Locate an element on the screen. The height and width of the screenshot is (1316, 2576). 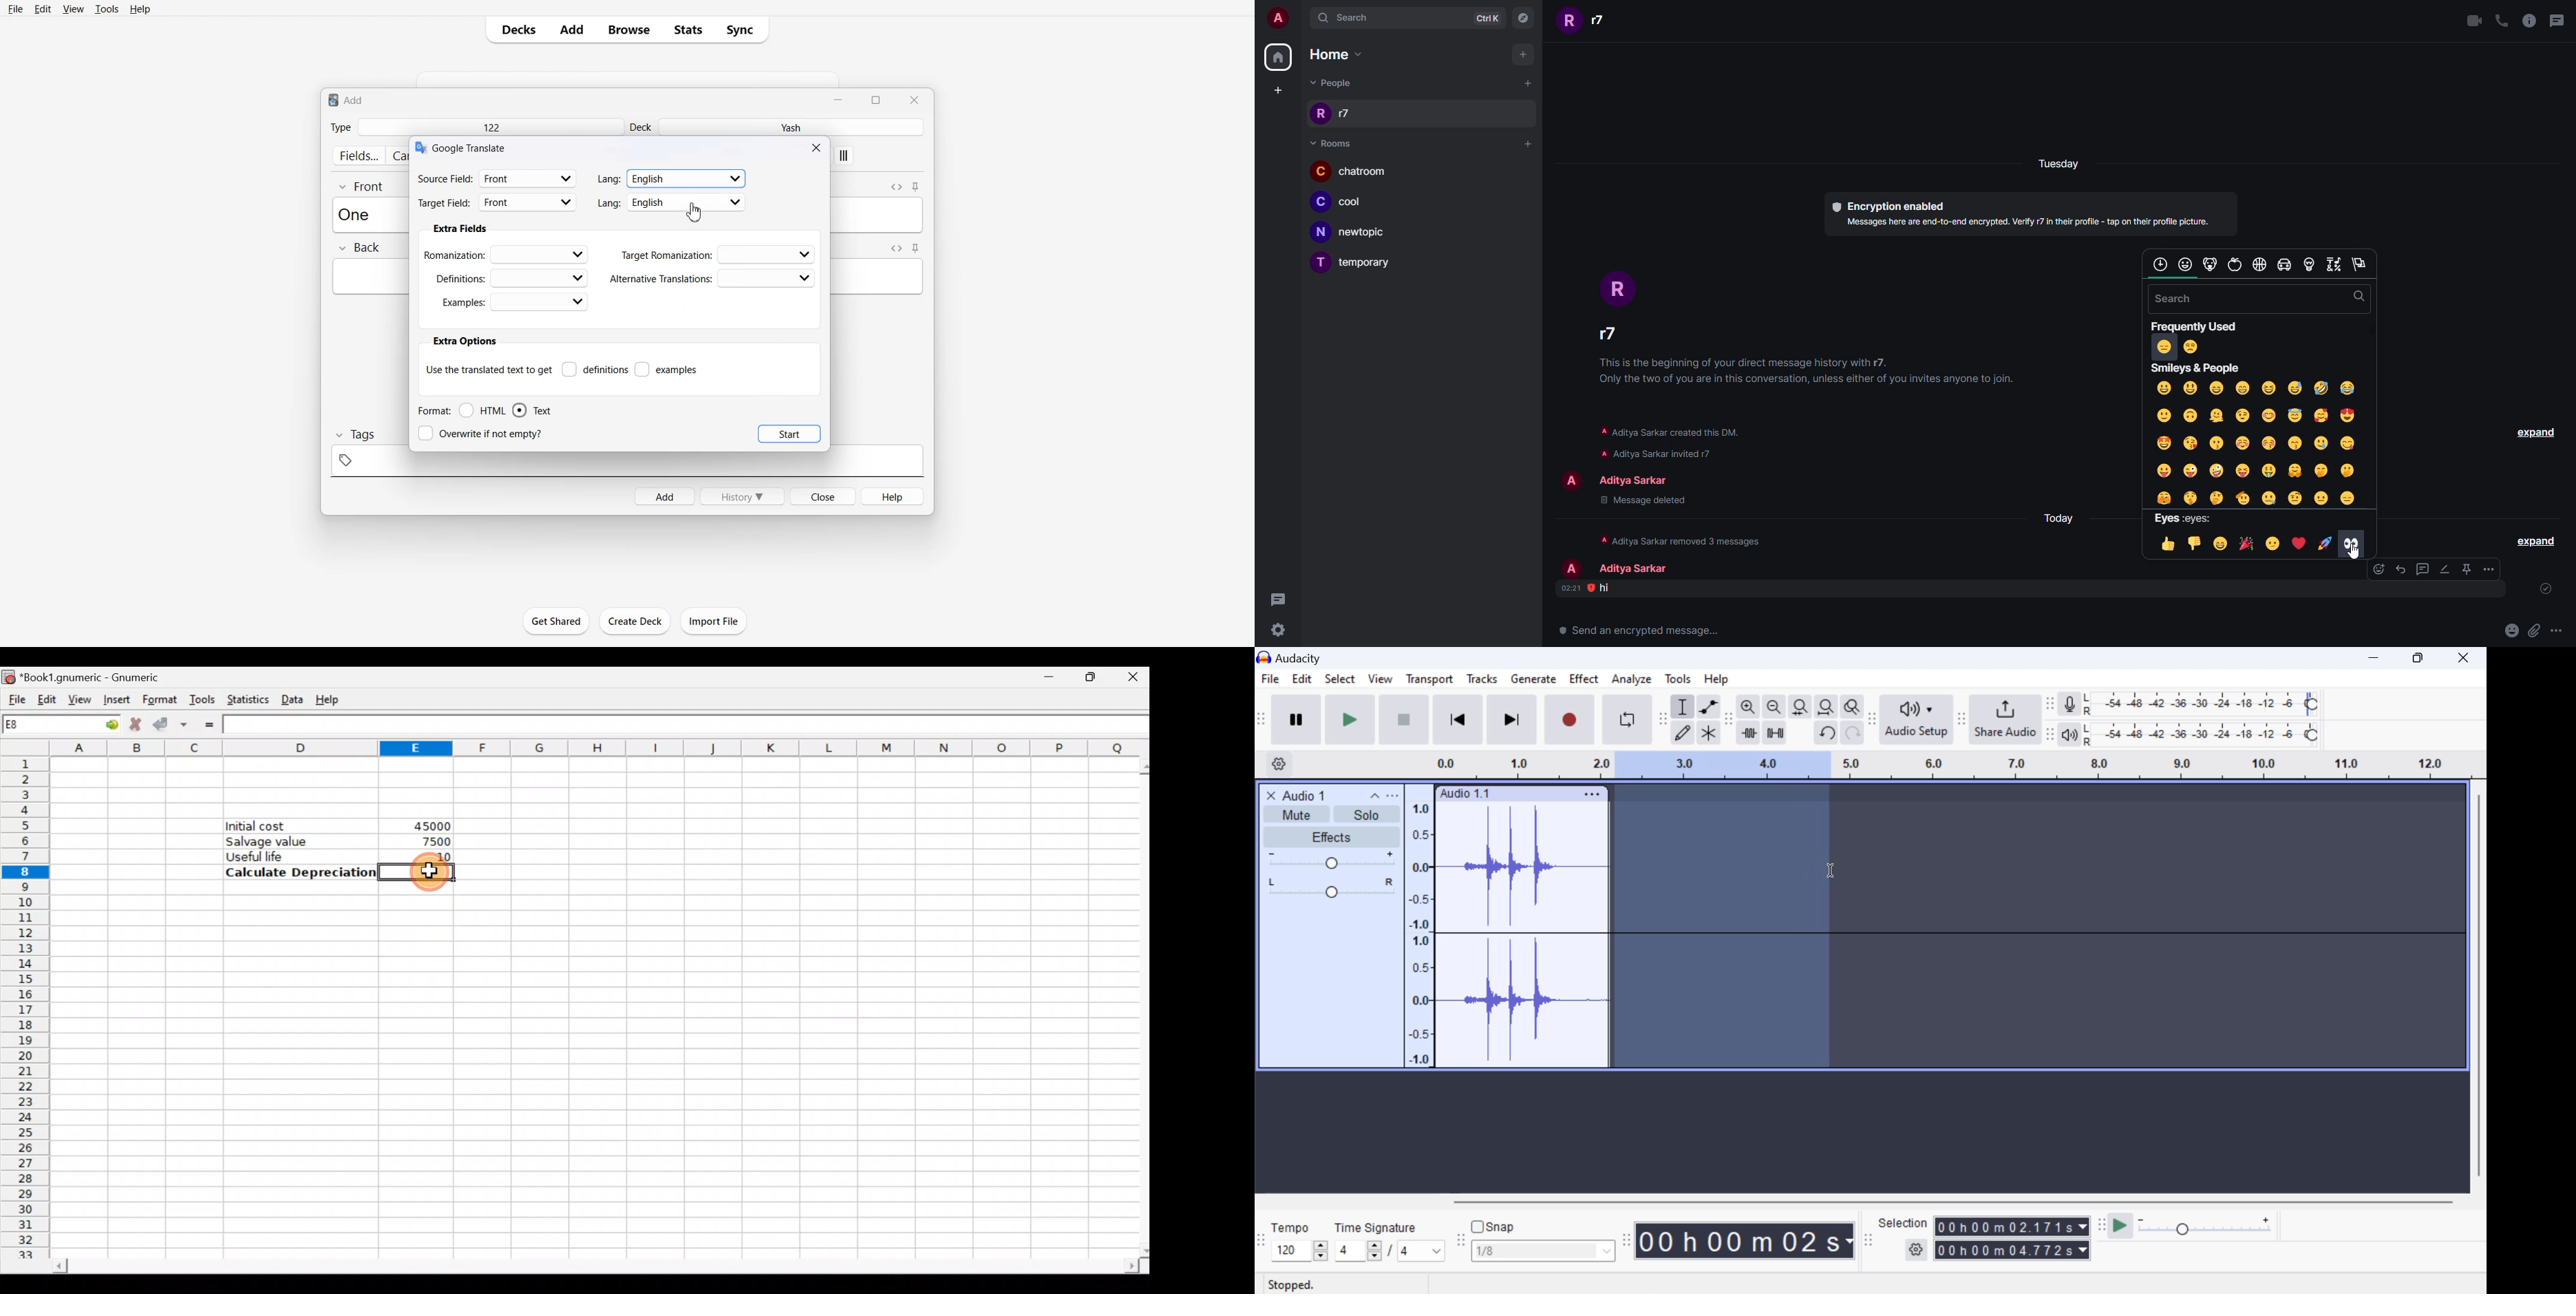
more is located at coordinates (2556, 630).